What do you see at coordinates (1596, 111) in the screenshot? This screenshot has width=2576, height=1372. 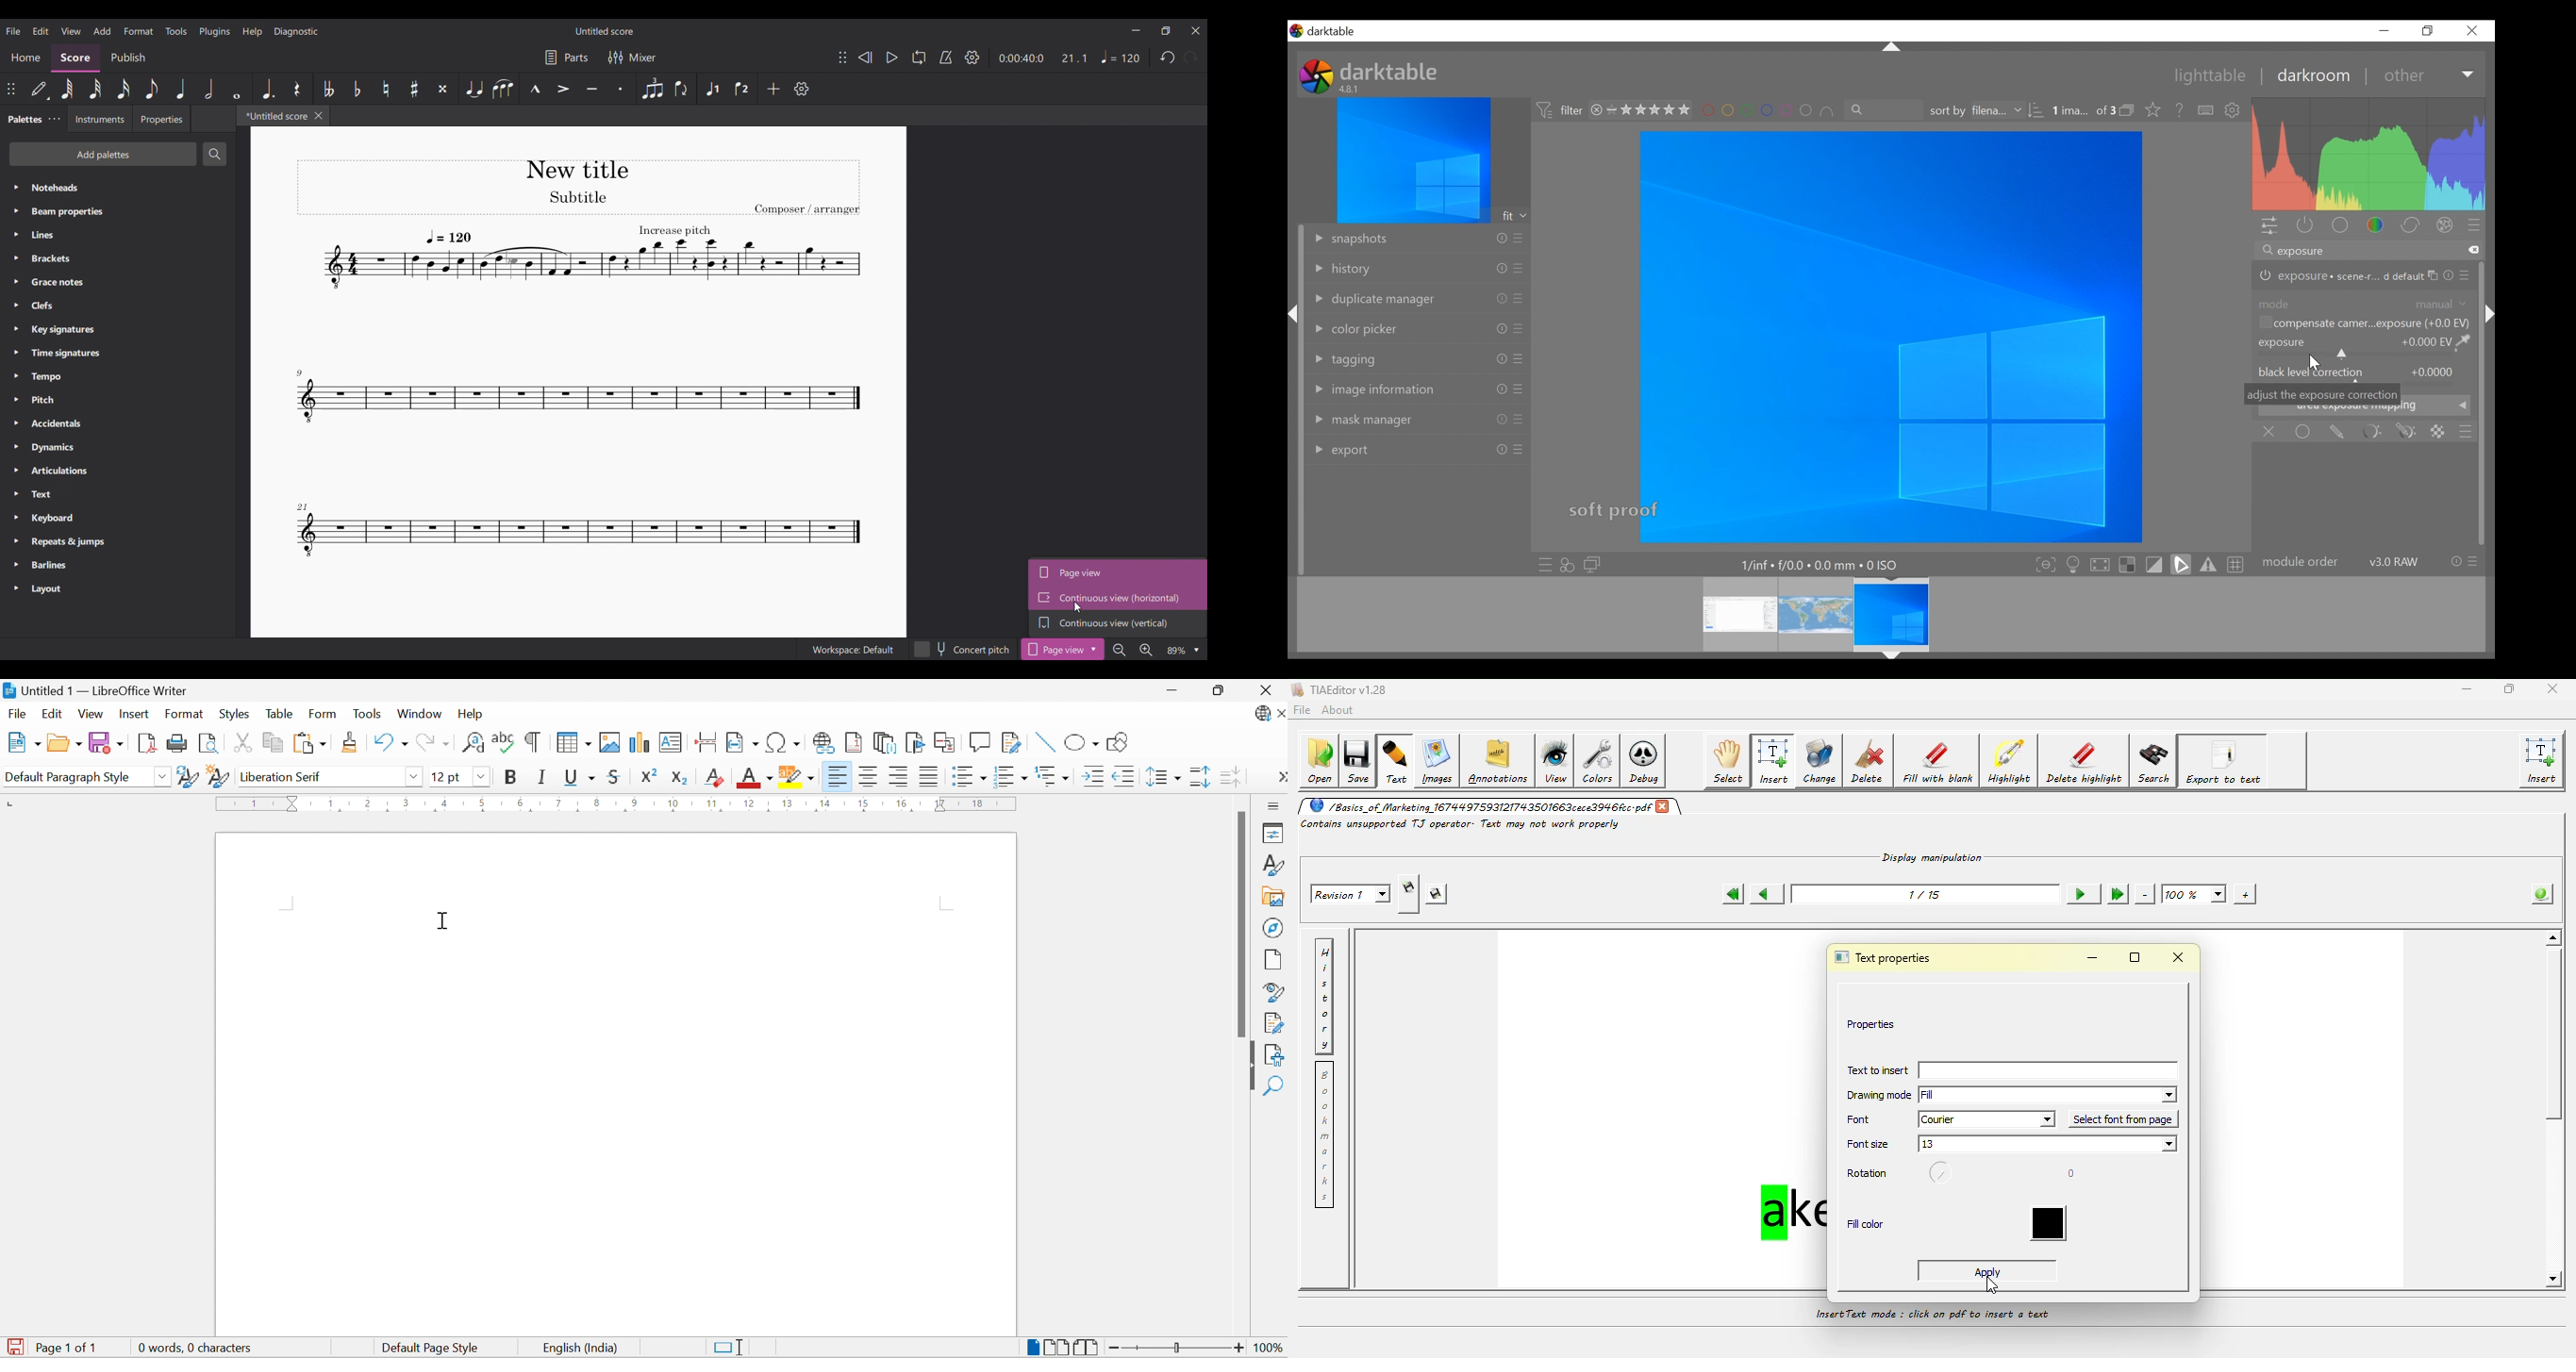 I see `close` at bounding box center [1596, 111].